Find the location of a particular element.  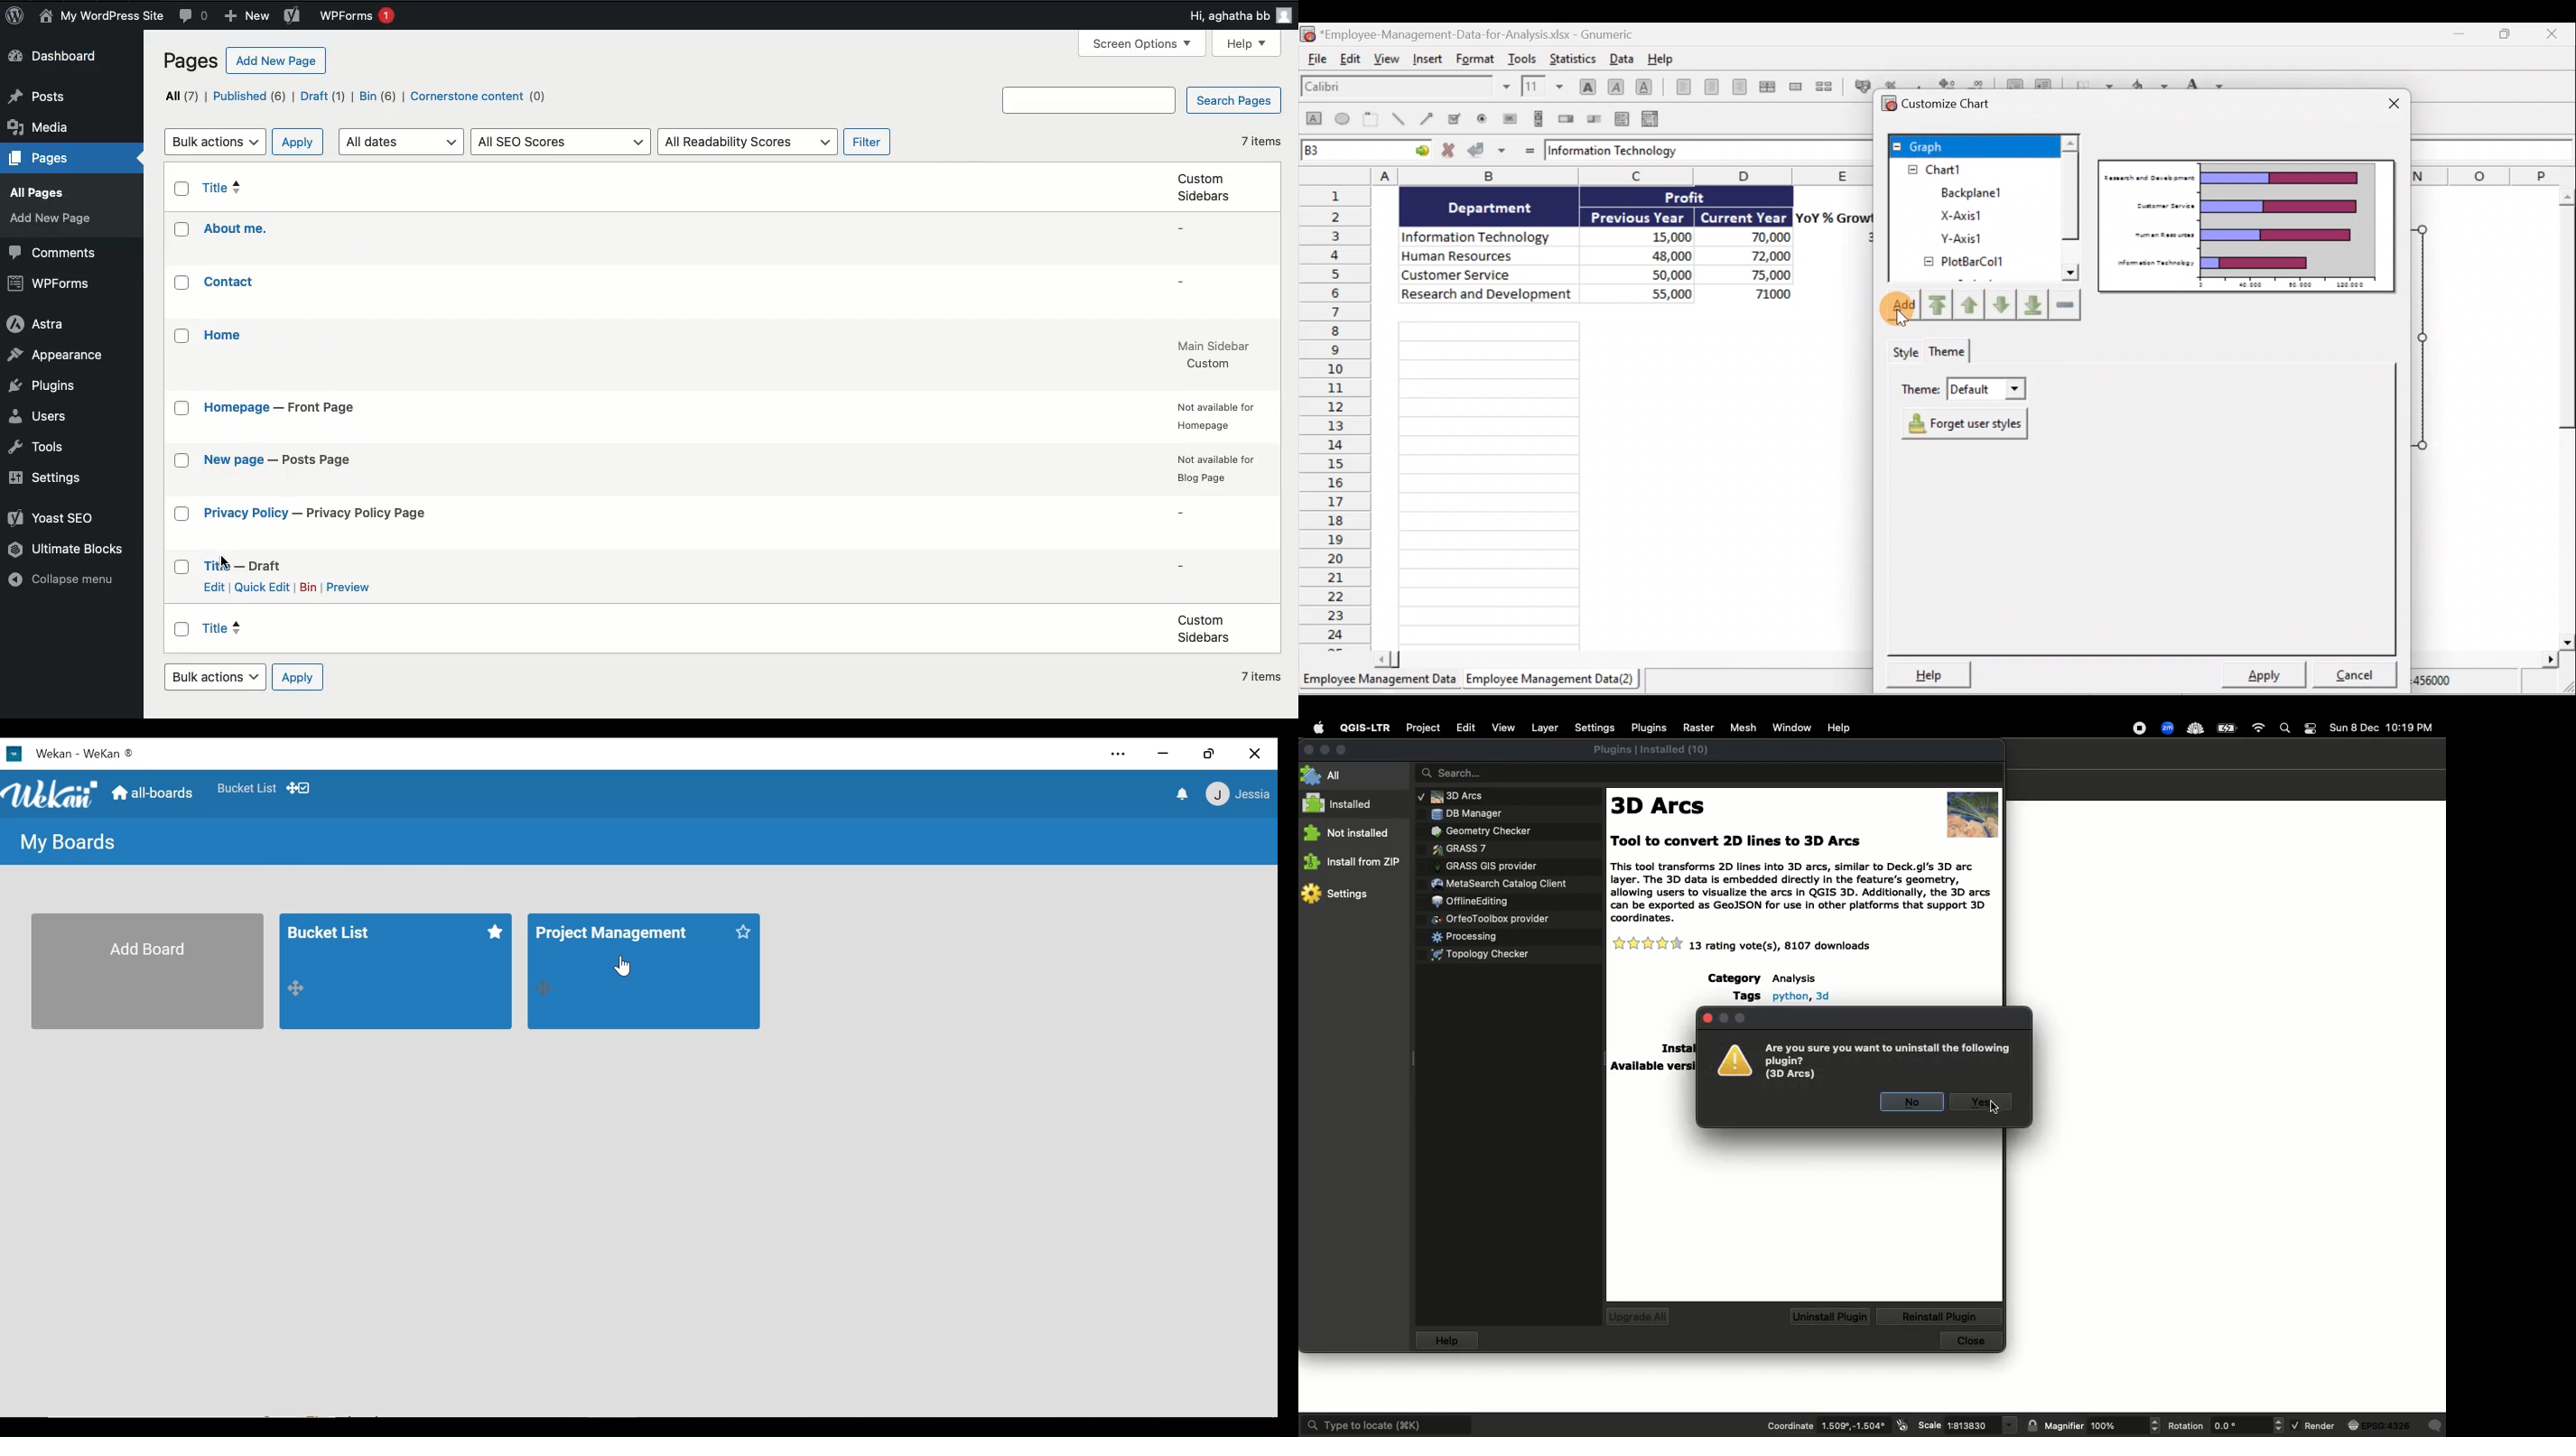

Settings is located at coordinates (1338, 895).